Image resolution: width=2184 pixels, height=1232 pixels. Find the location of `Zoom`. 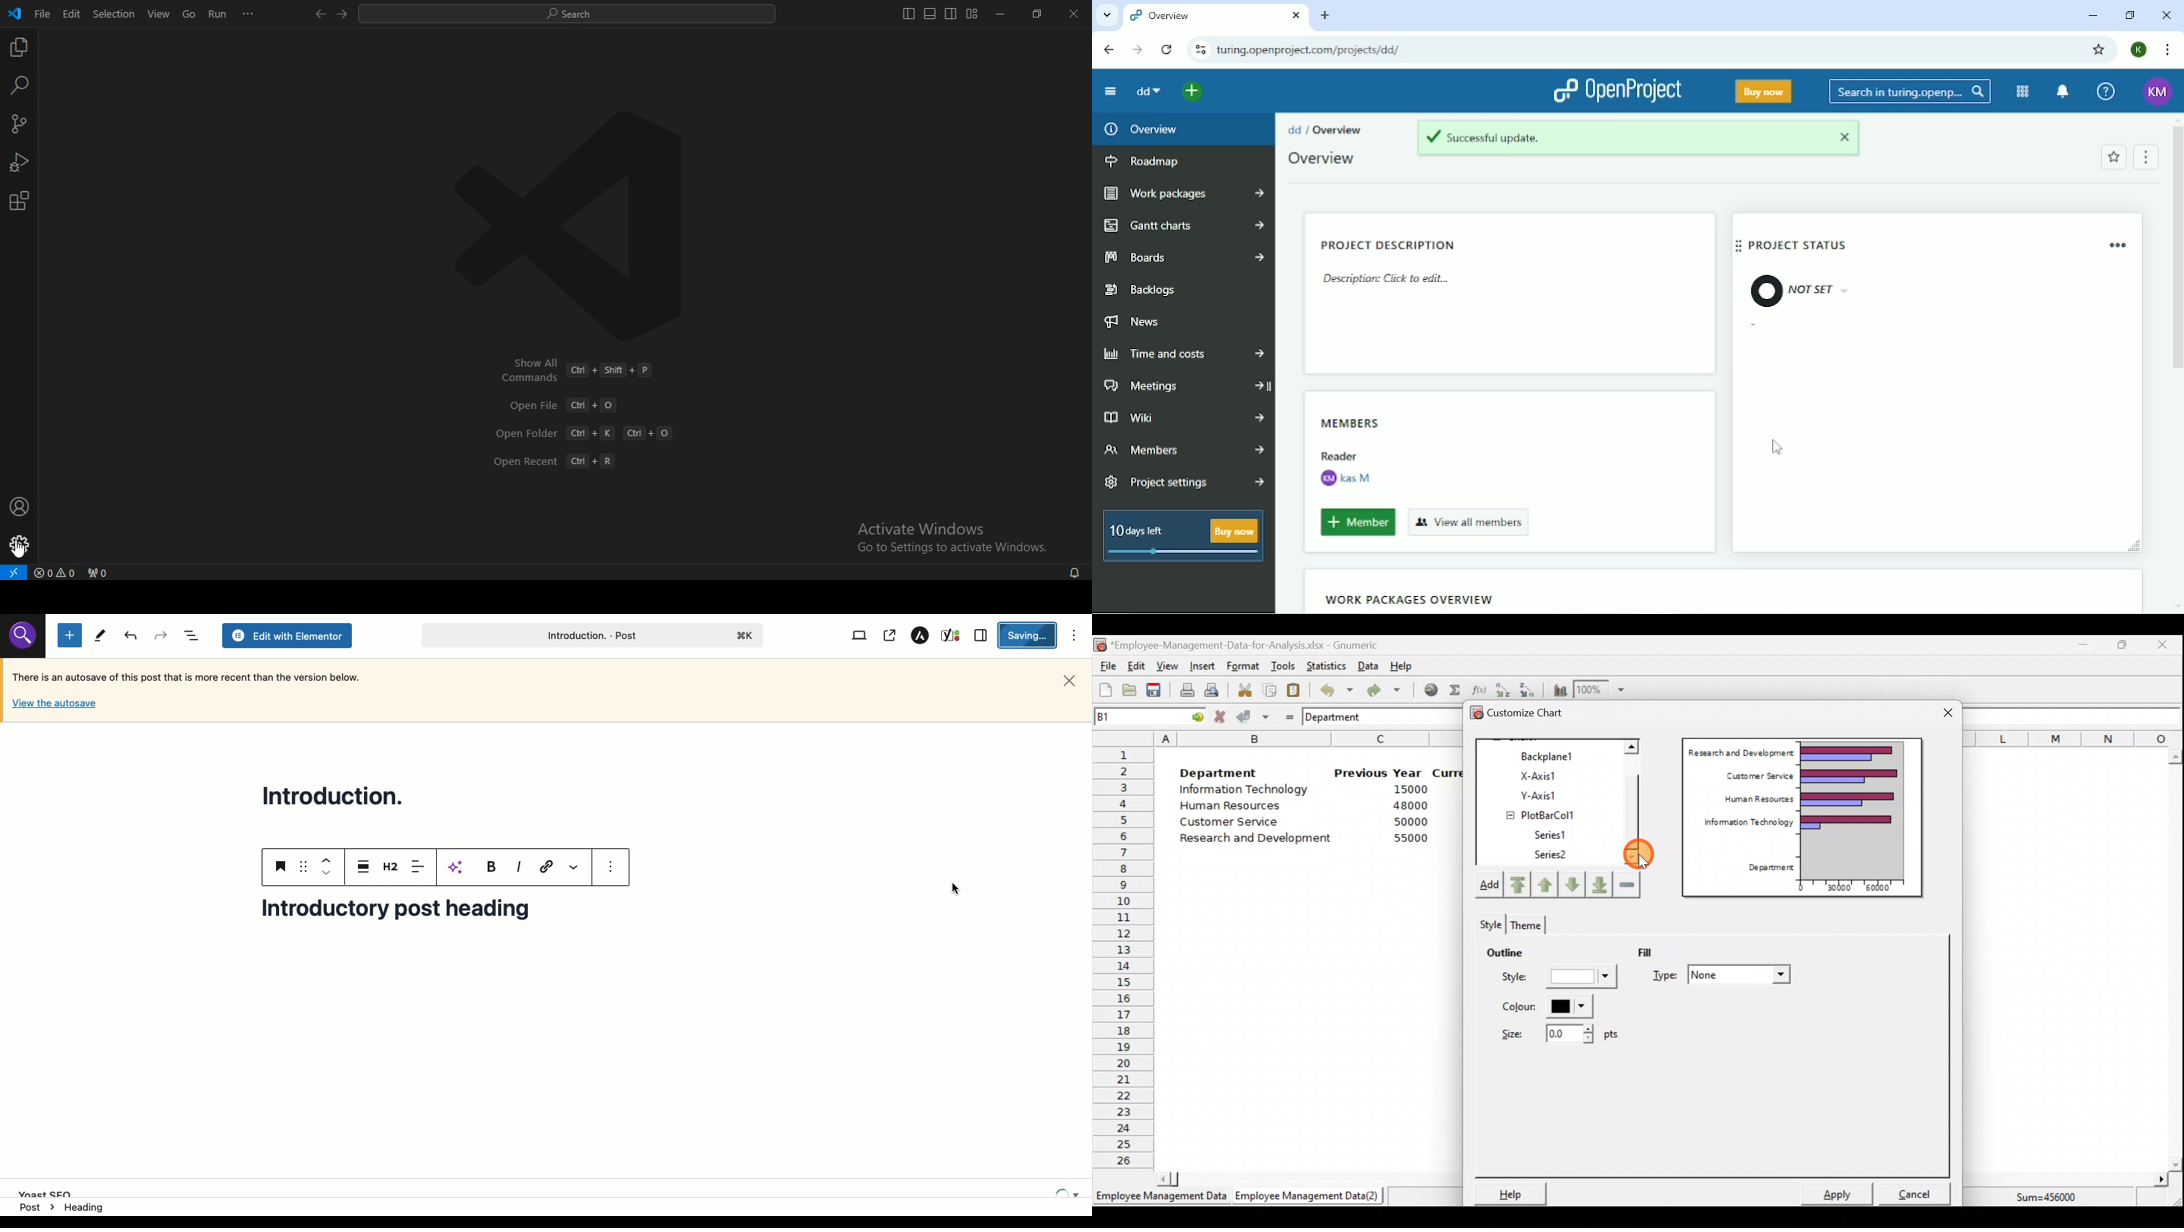

Zoom is located at coordinates (1600, 690).